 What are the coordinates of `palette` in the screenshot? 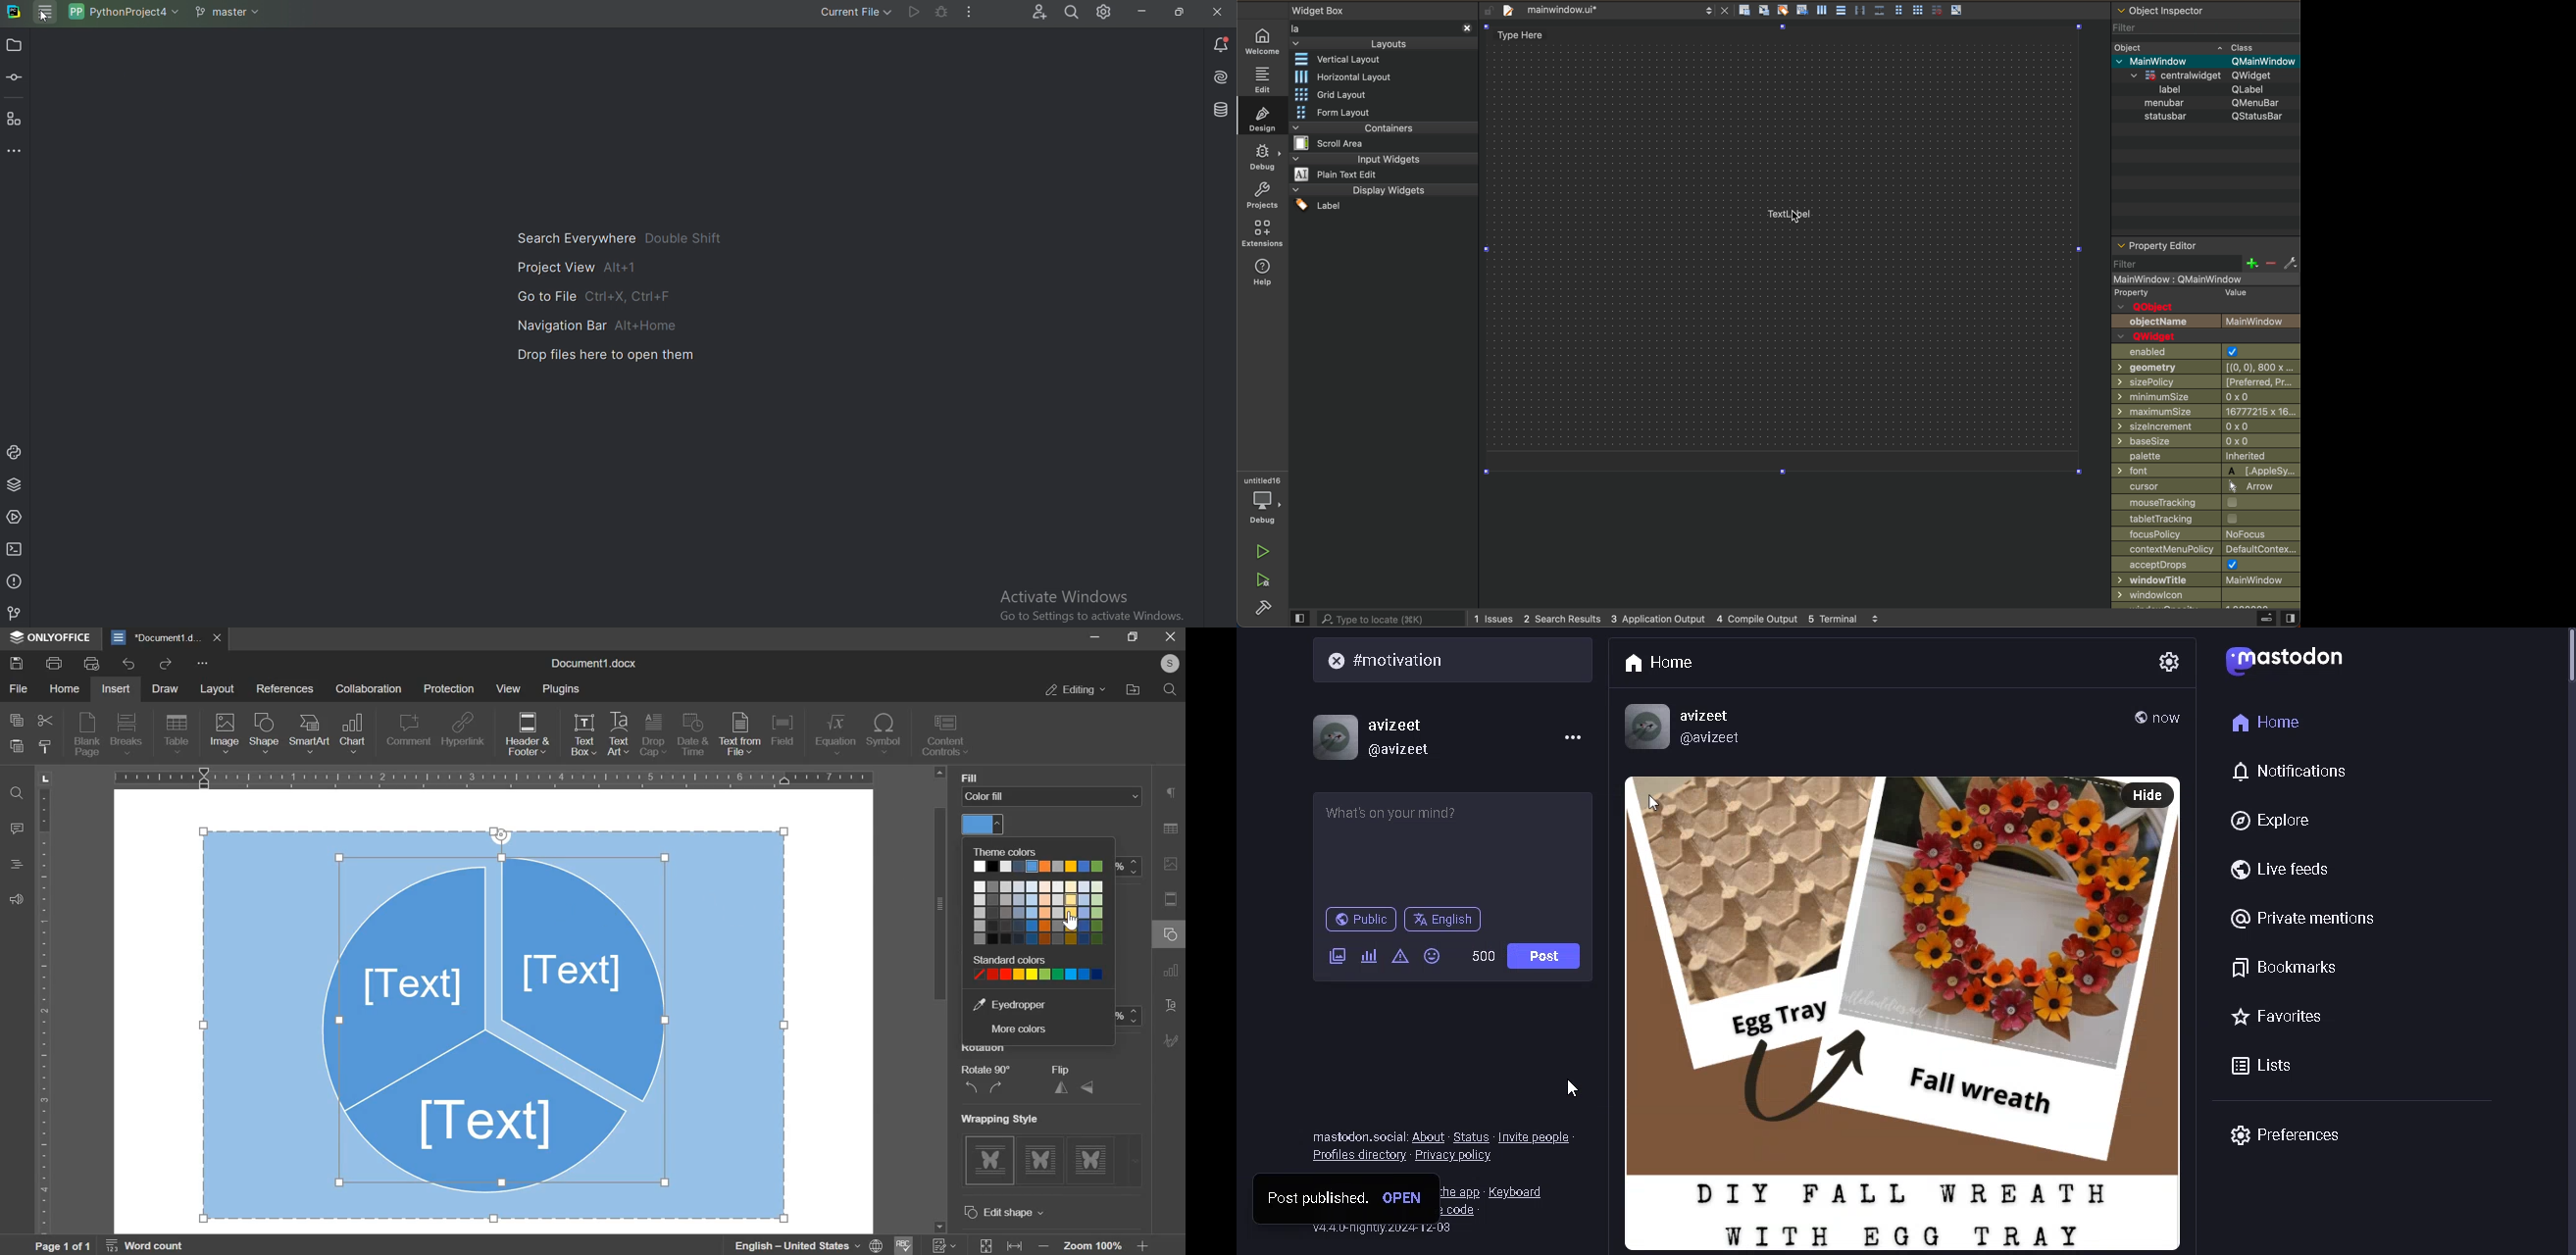 It's located at (2200, 456).